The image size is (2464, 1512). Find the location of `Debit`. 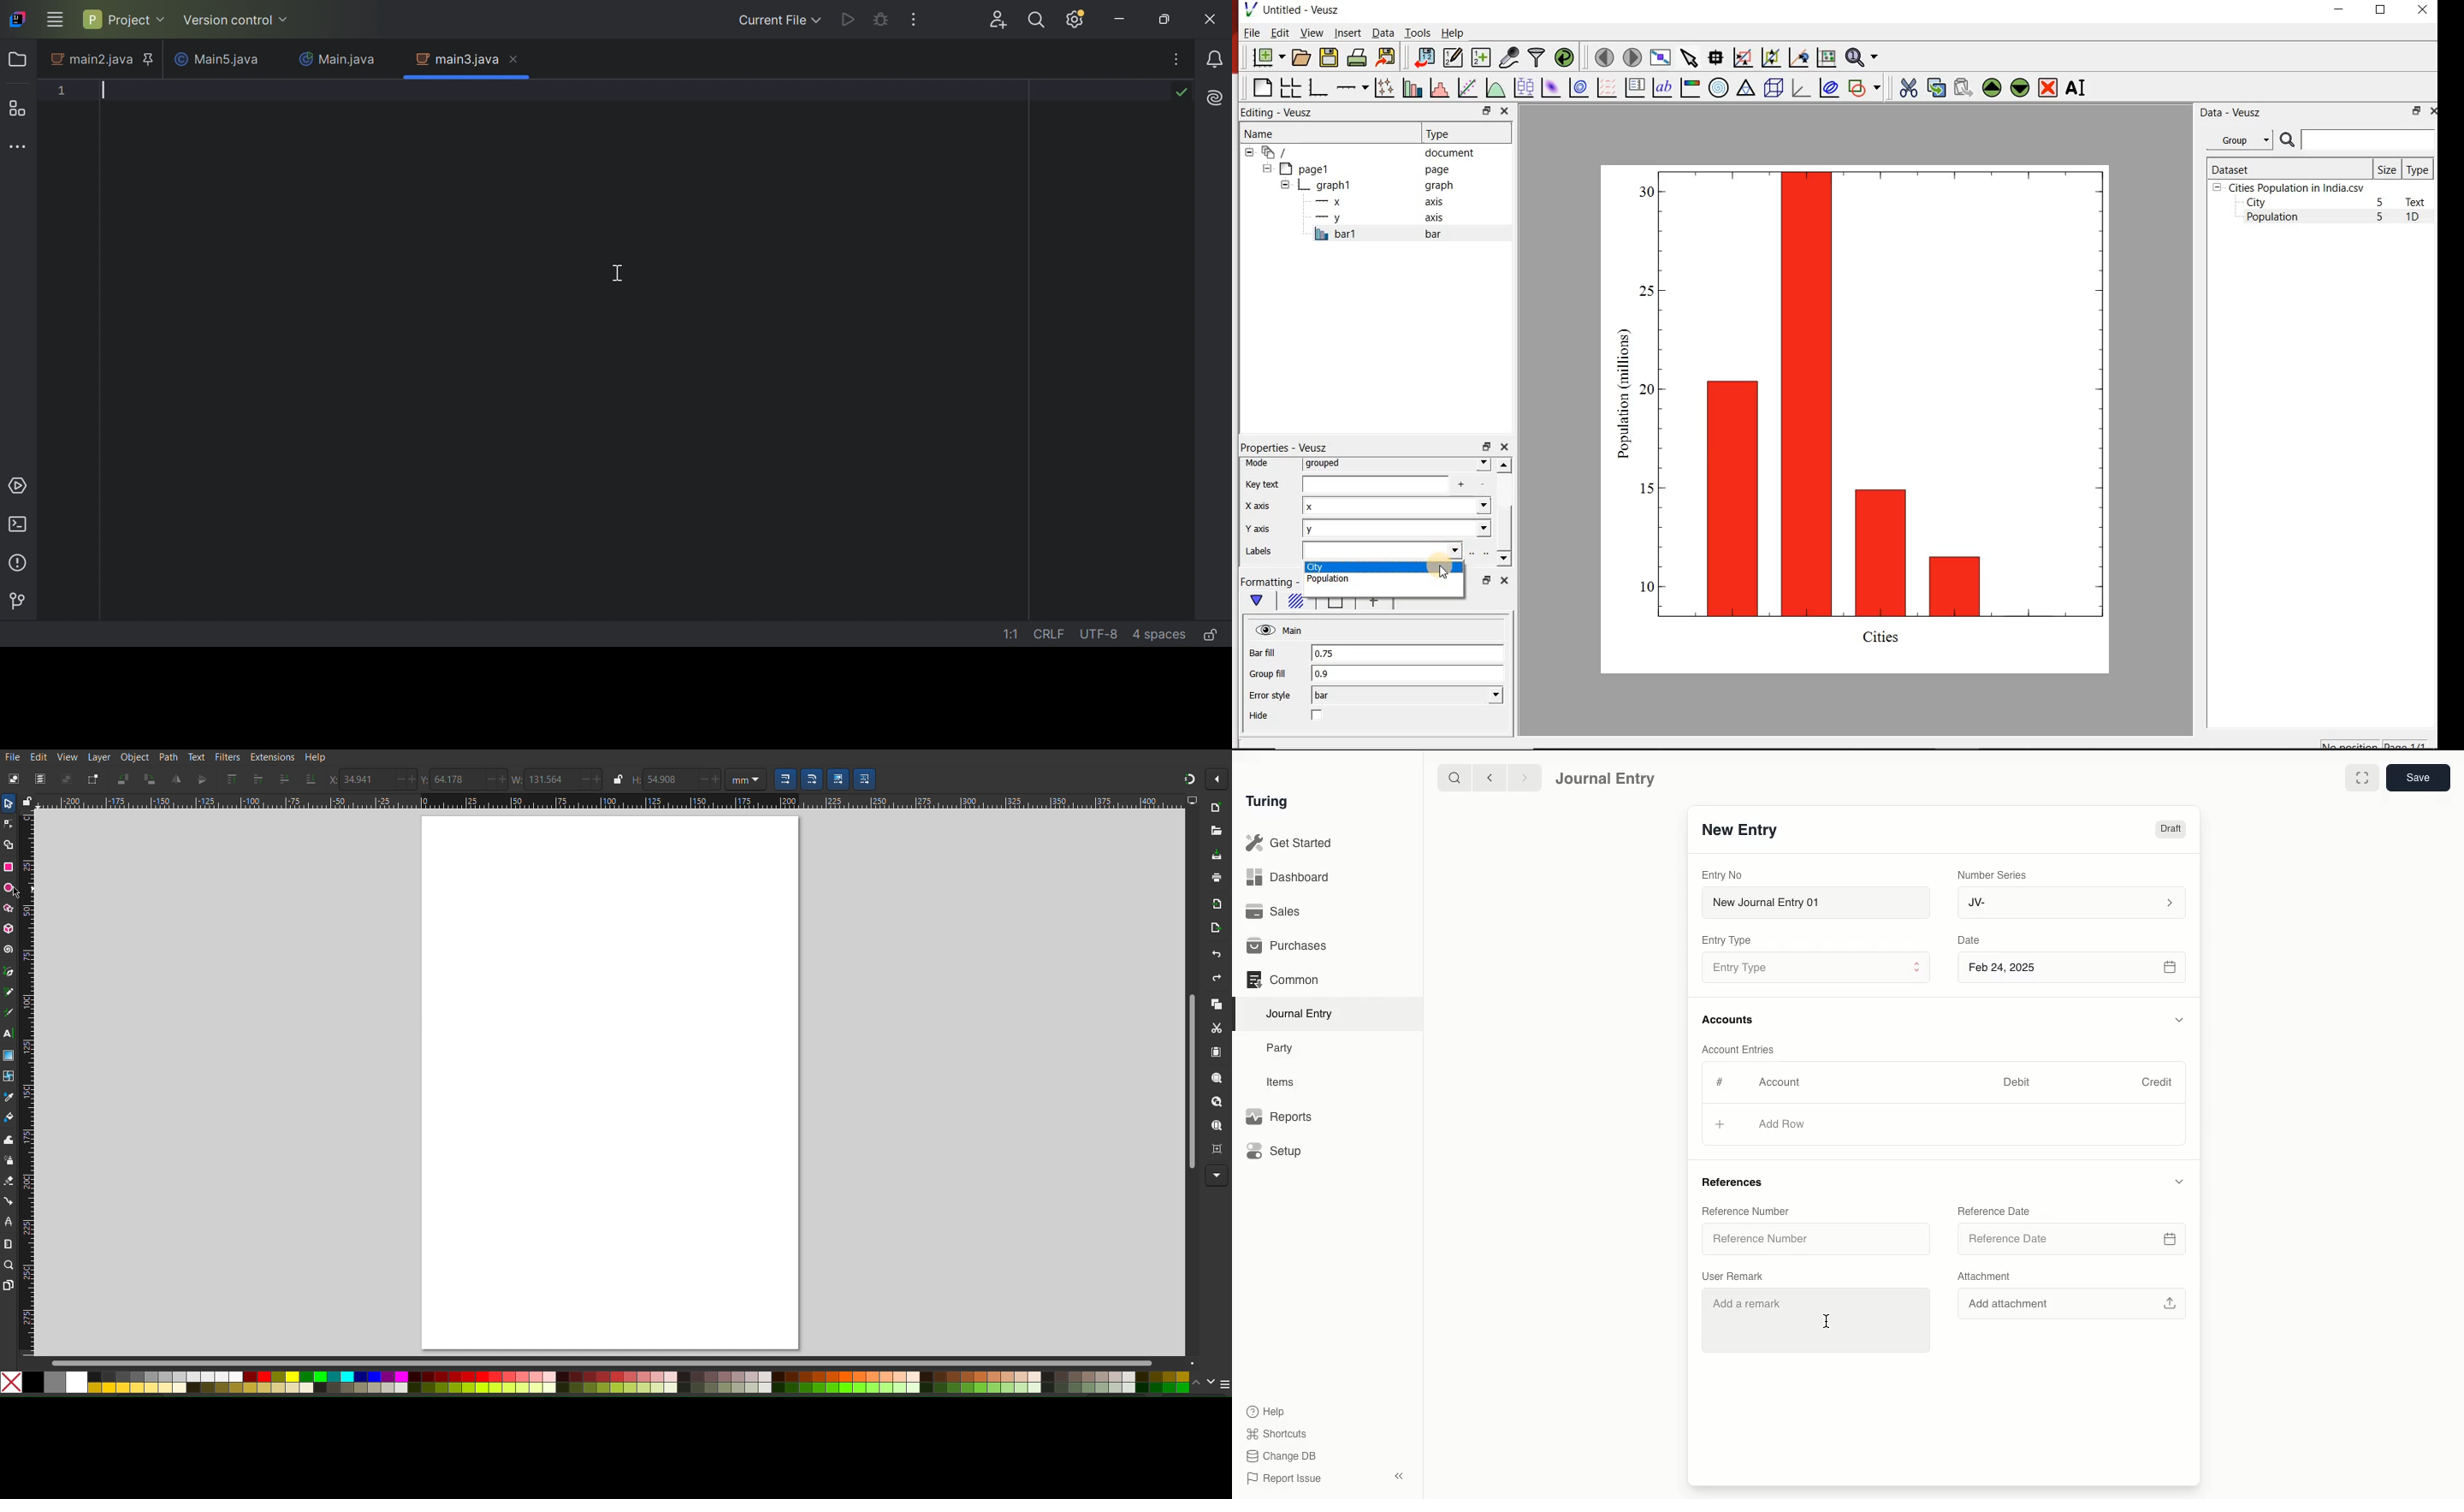

Debit is located at coordinates (2017, 1082).